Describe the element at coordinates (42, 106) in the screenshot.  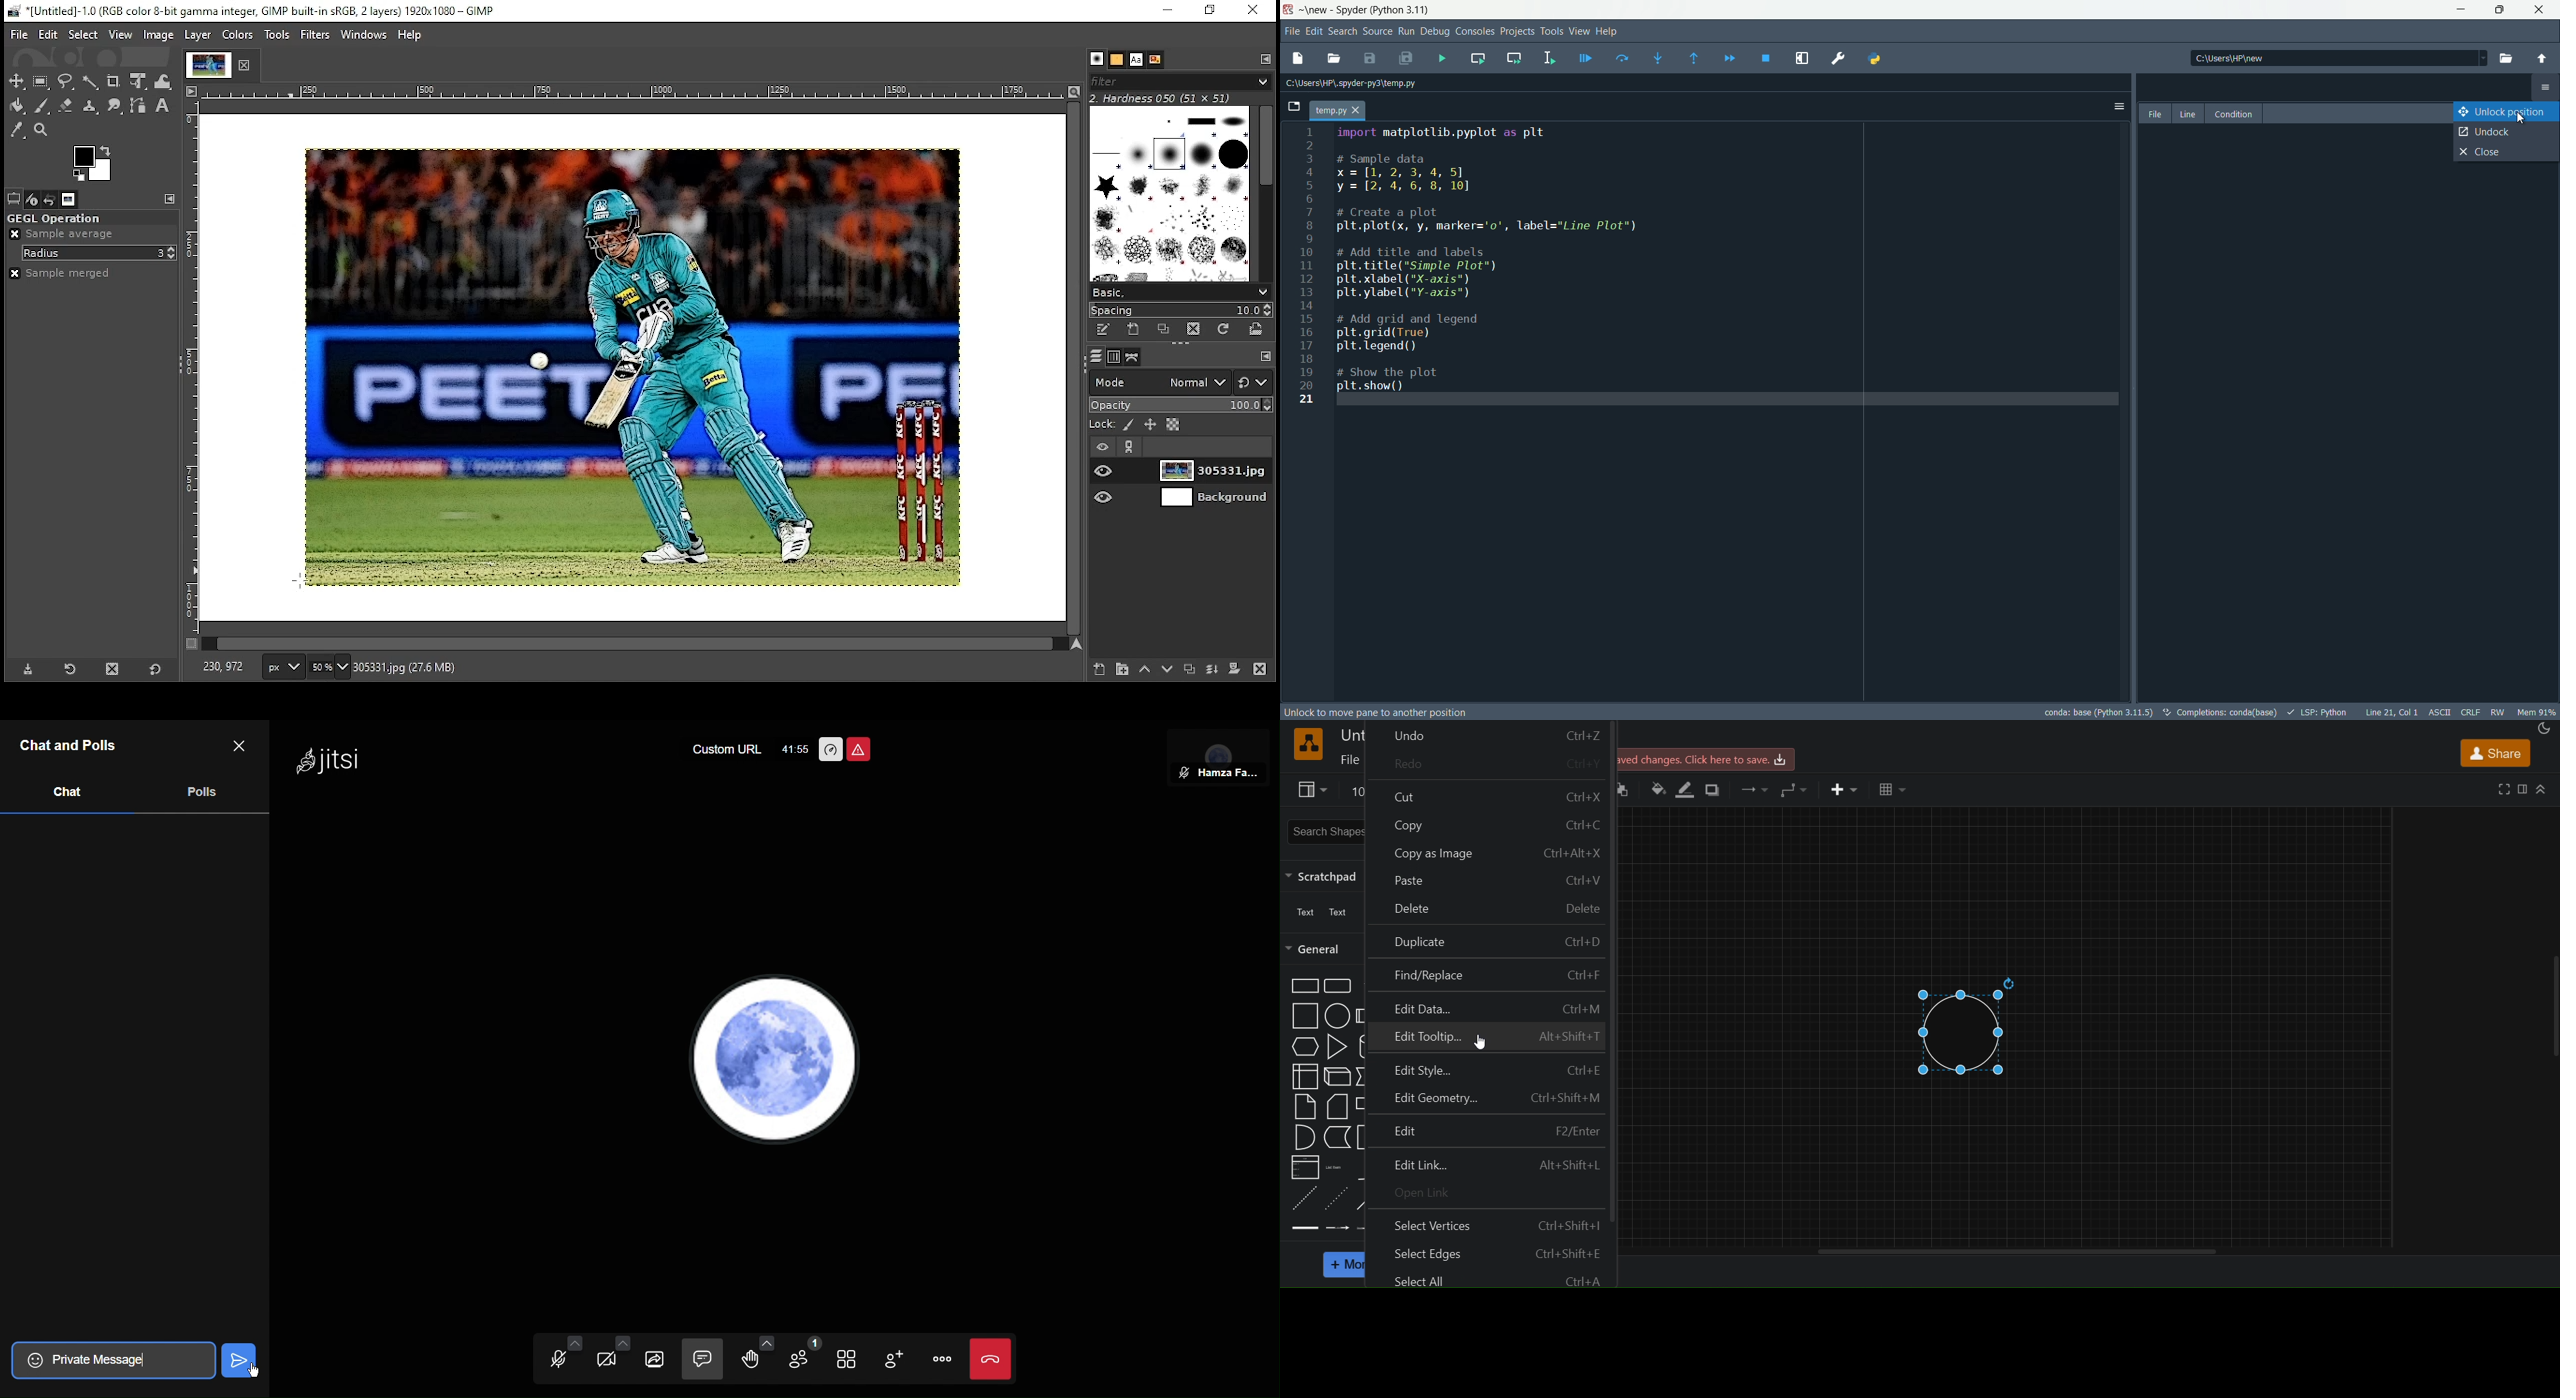
I see `paintbrush tool` at that location.